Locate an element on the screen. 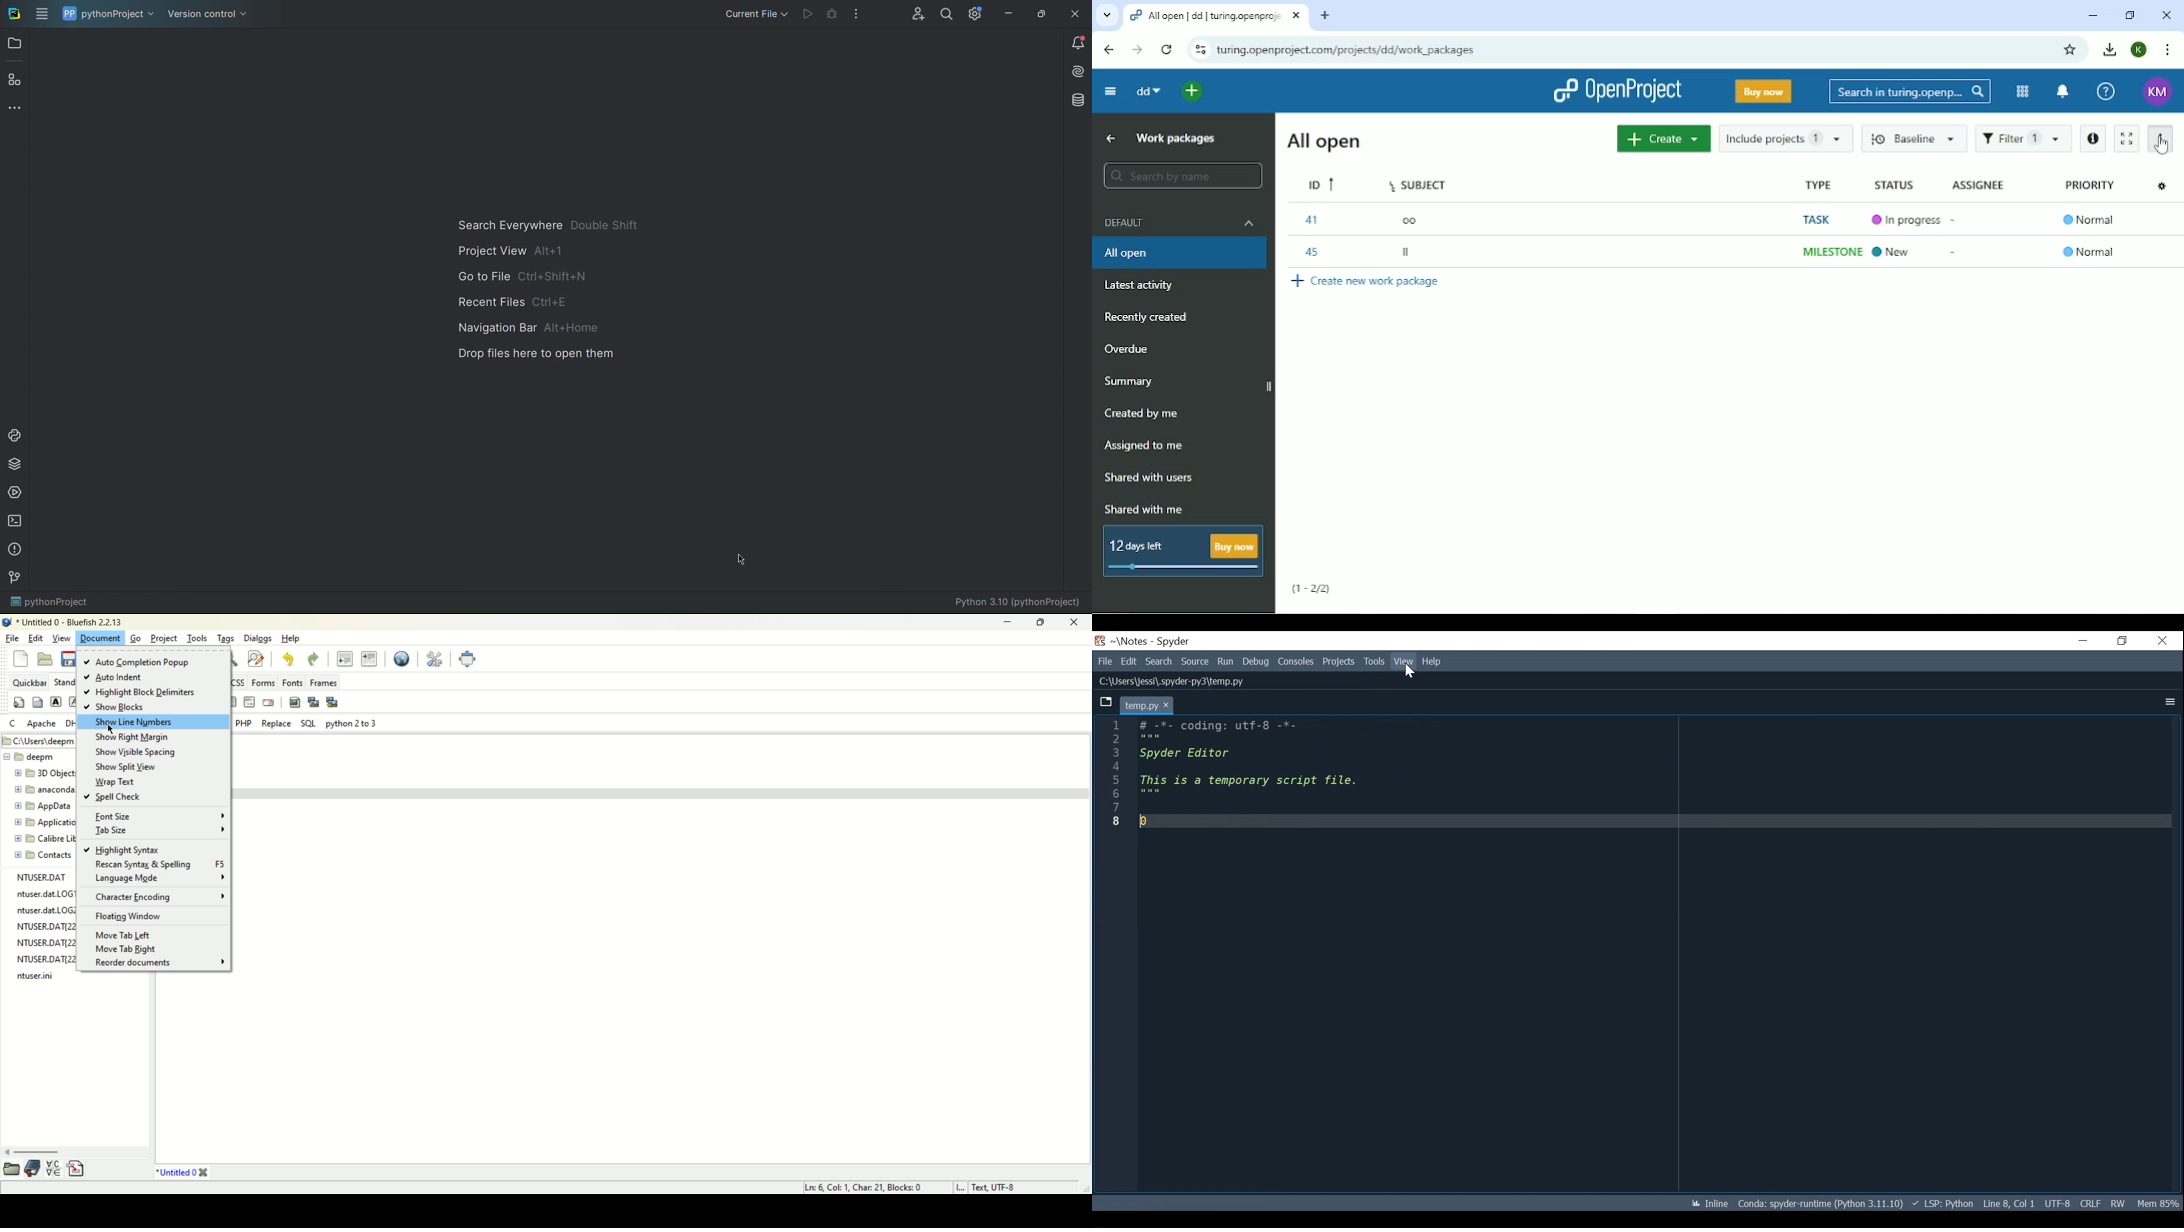 This screenshot has height=1232, width=2184. NTUSER.DAT{22 is located at coordinates (44, 958).